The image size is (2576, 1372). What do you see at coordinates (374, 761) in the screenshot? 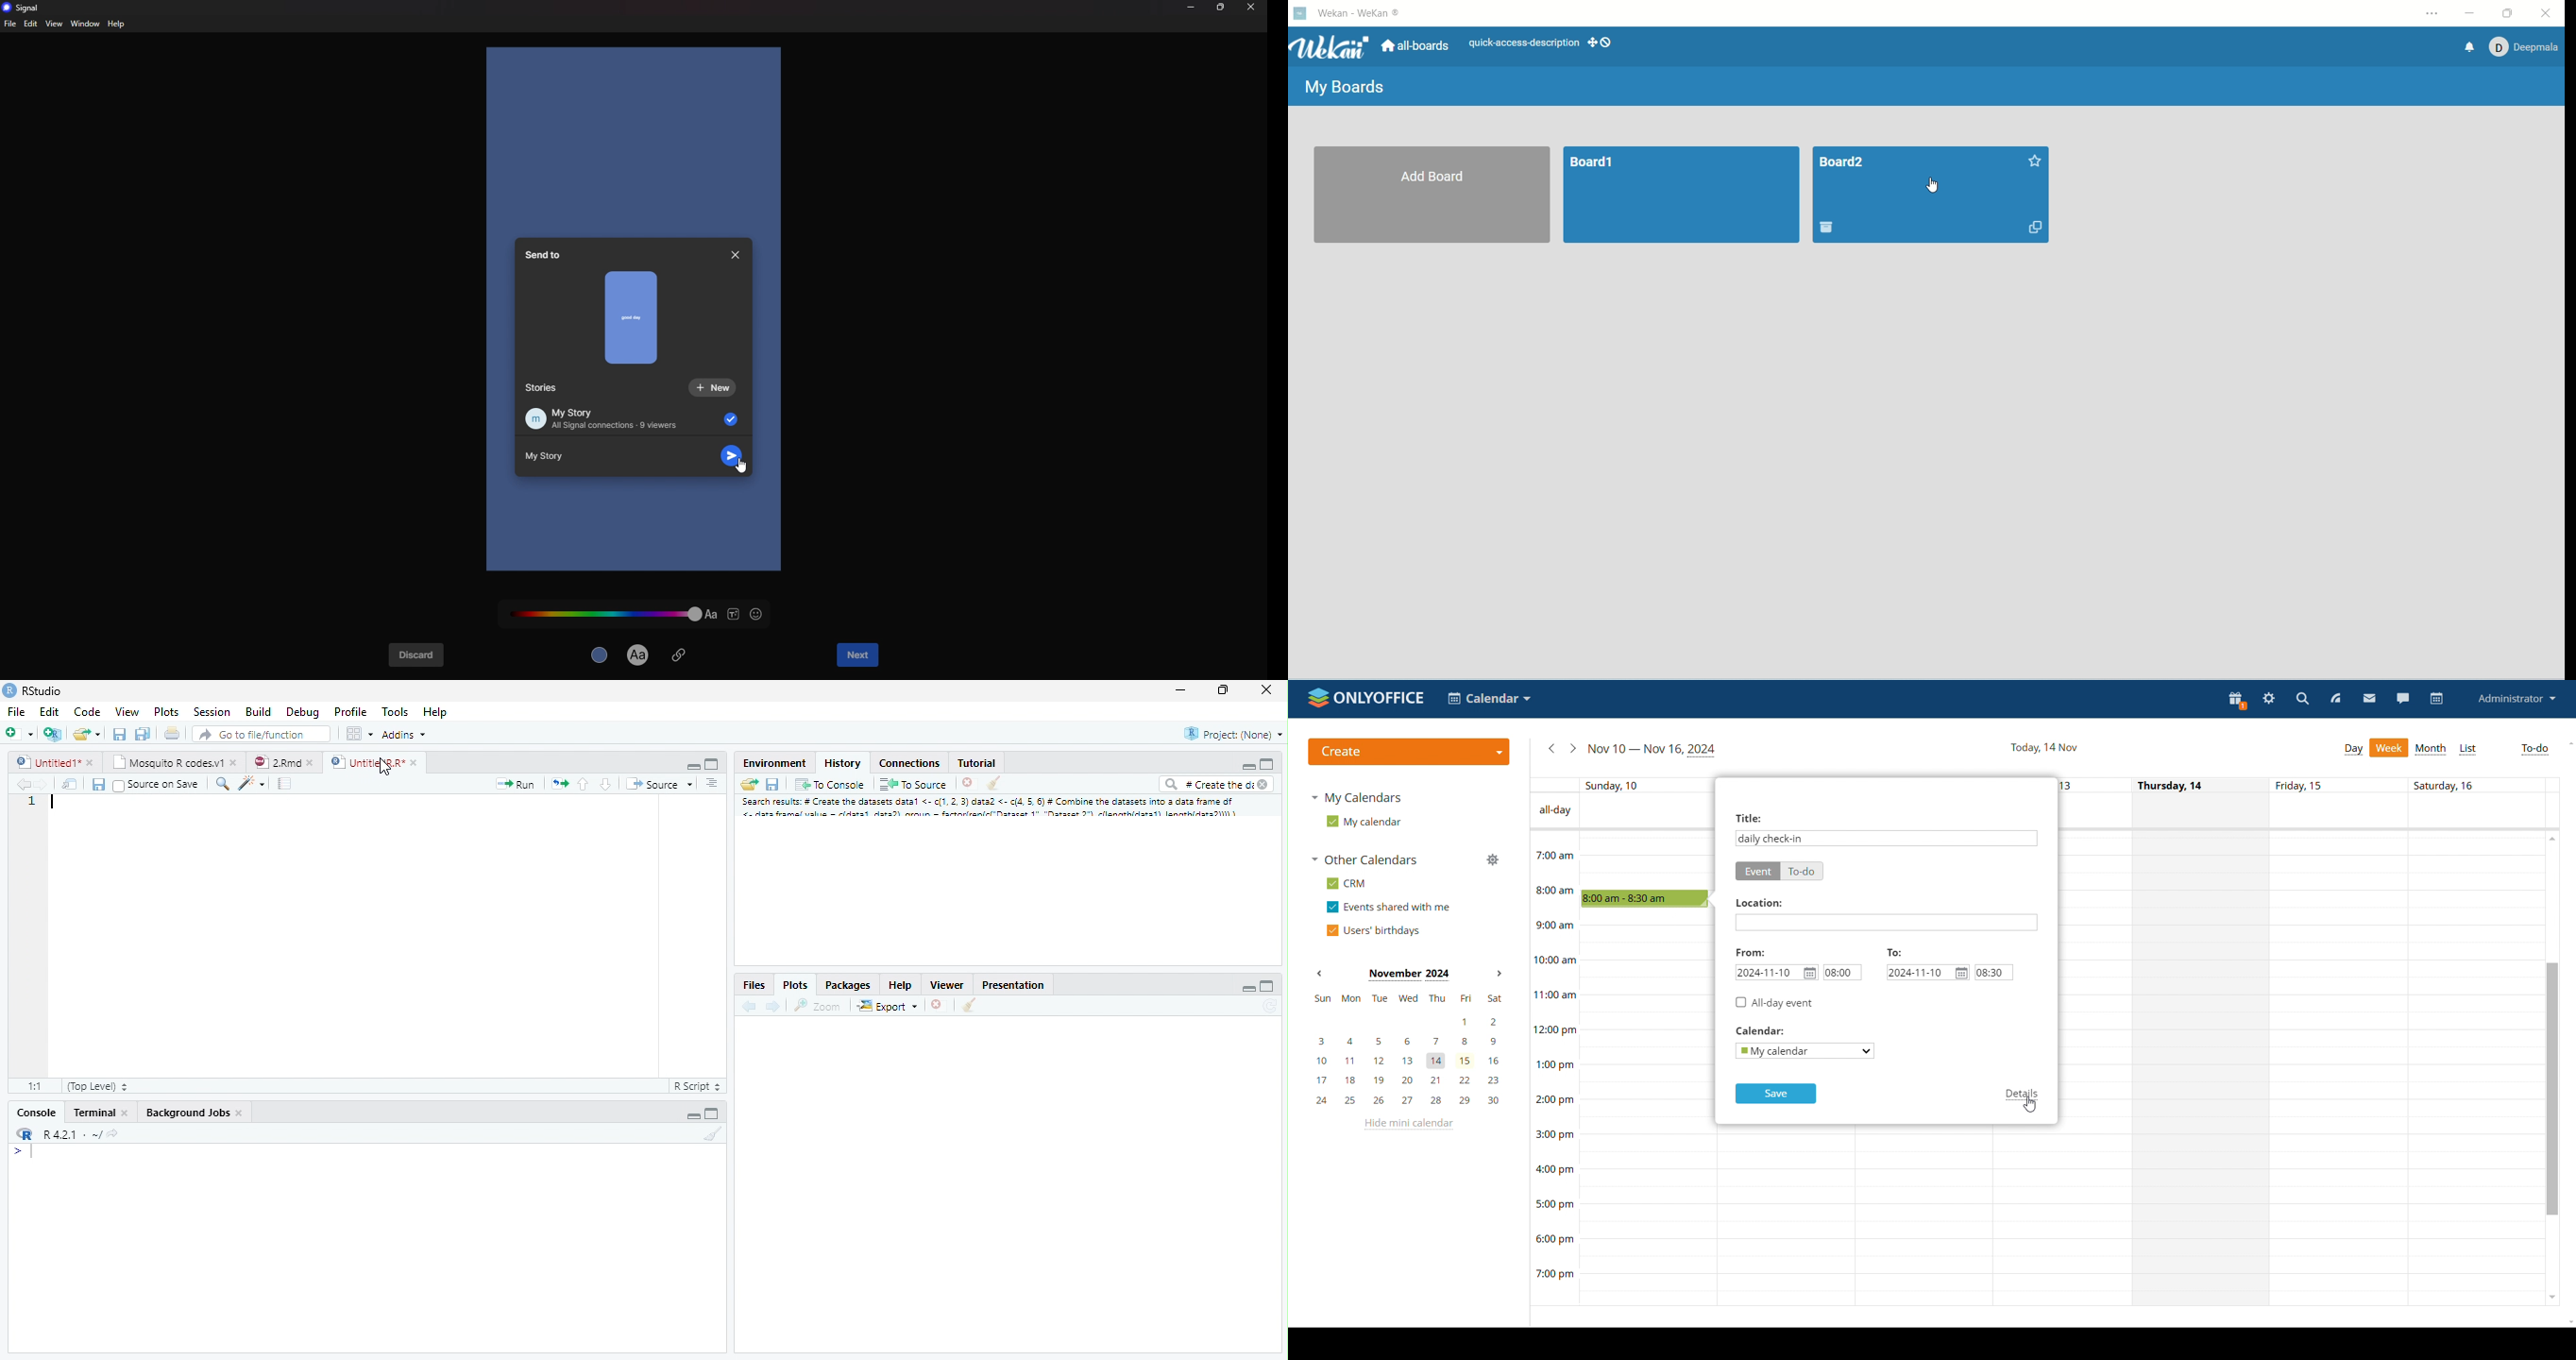
I see `UntitledR.R` at bounding box center [374, 761].